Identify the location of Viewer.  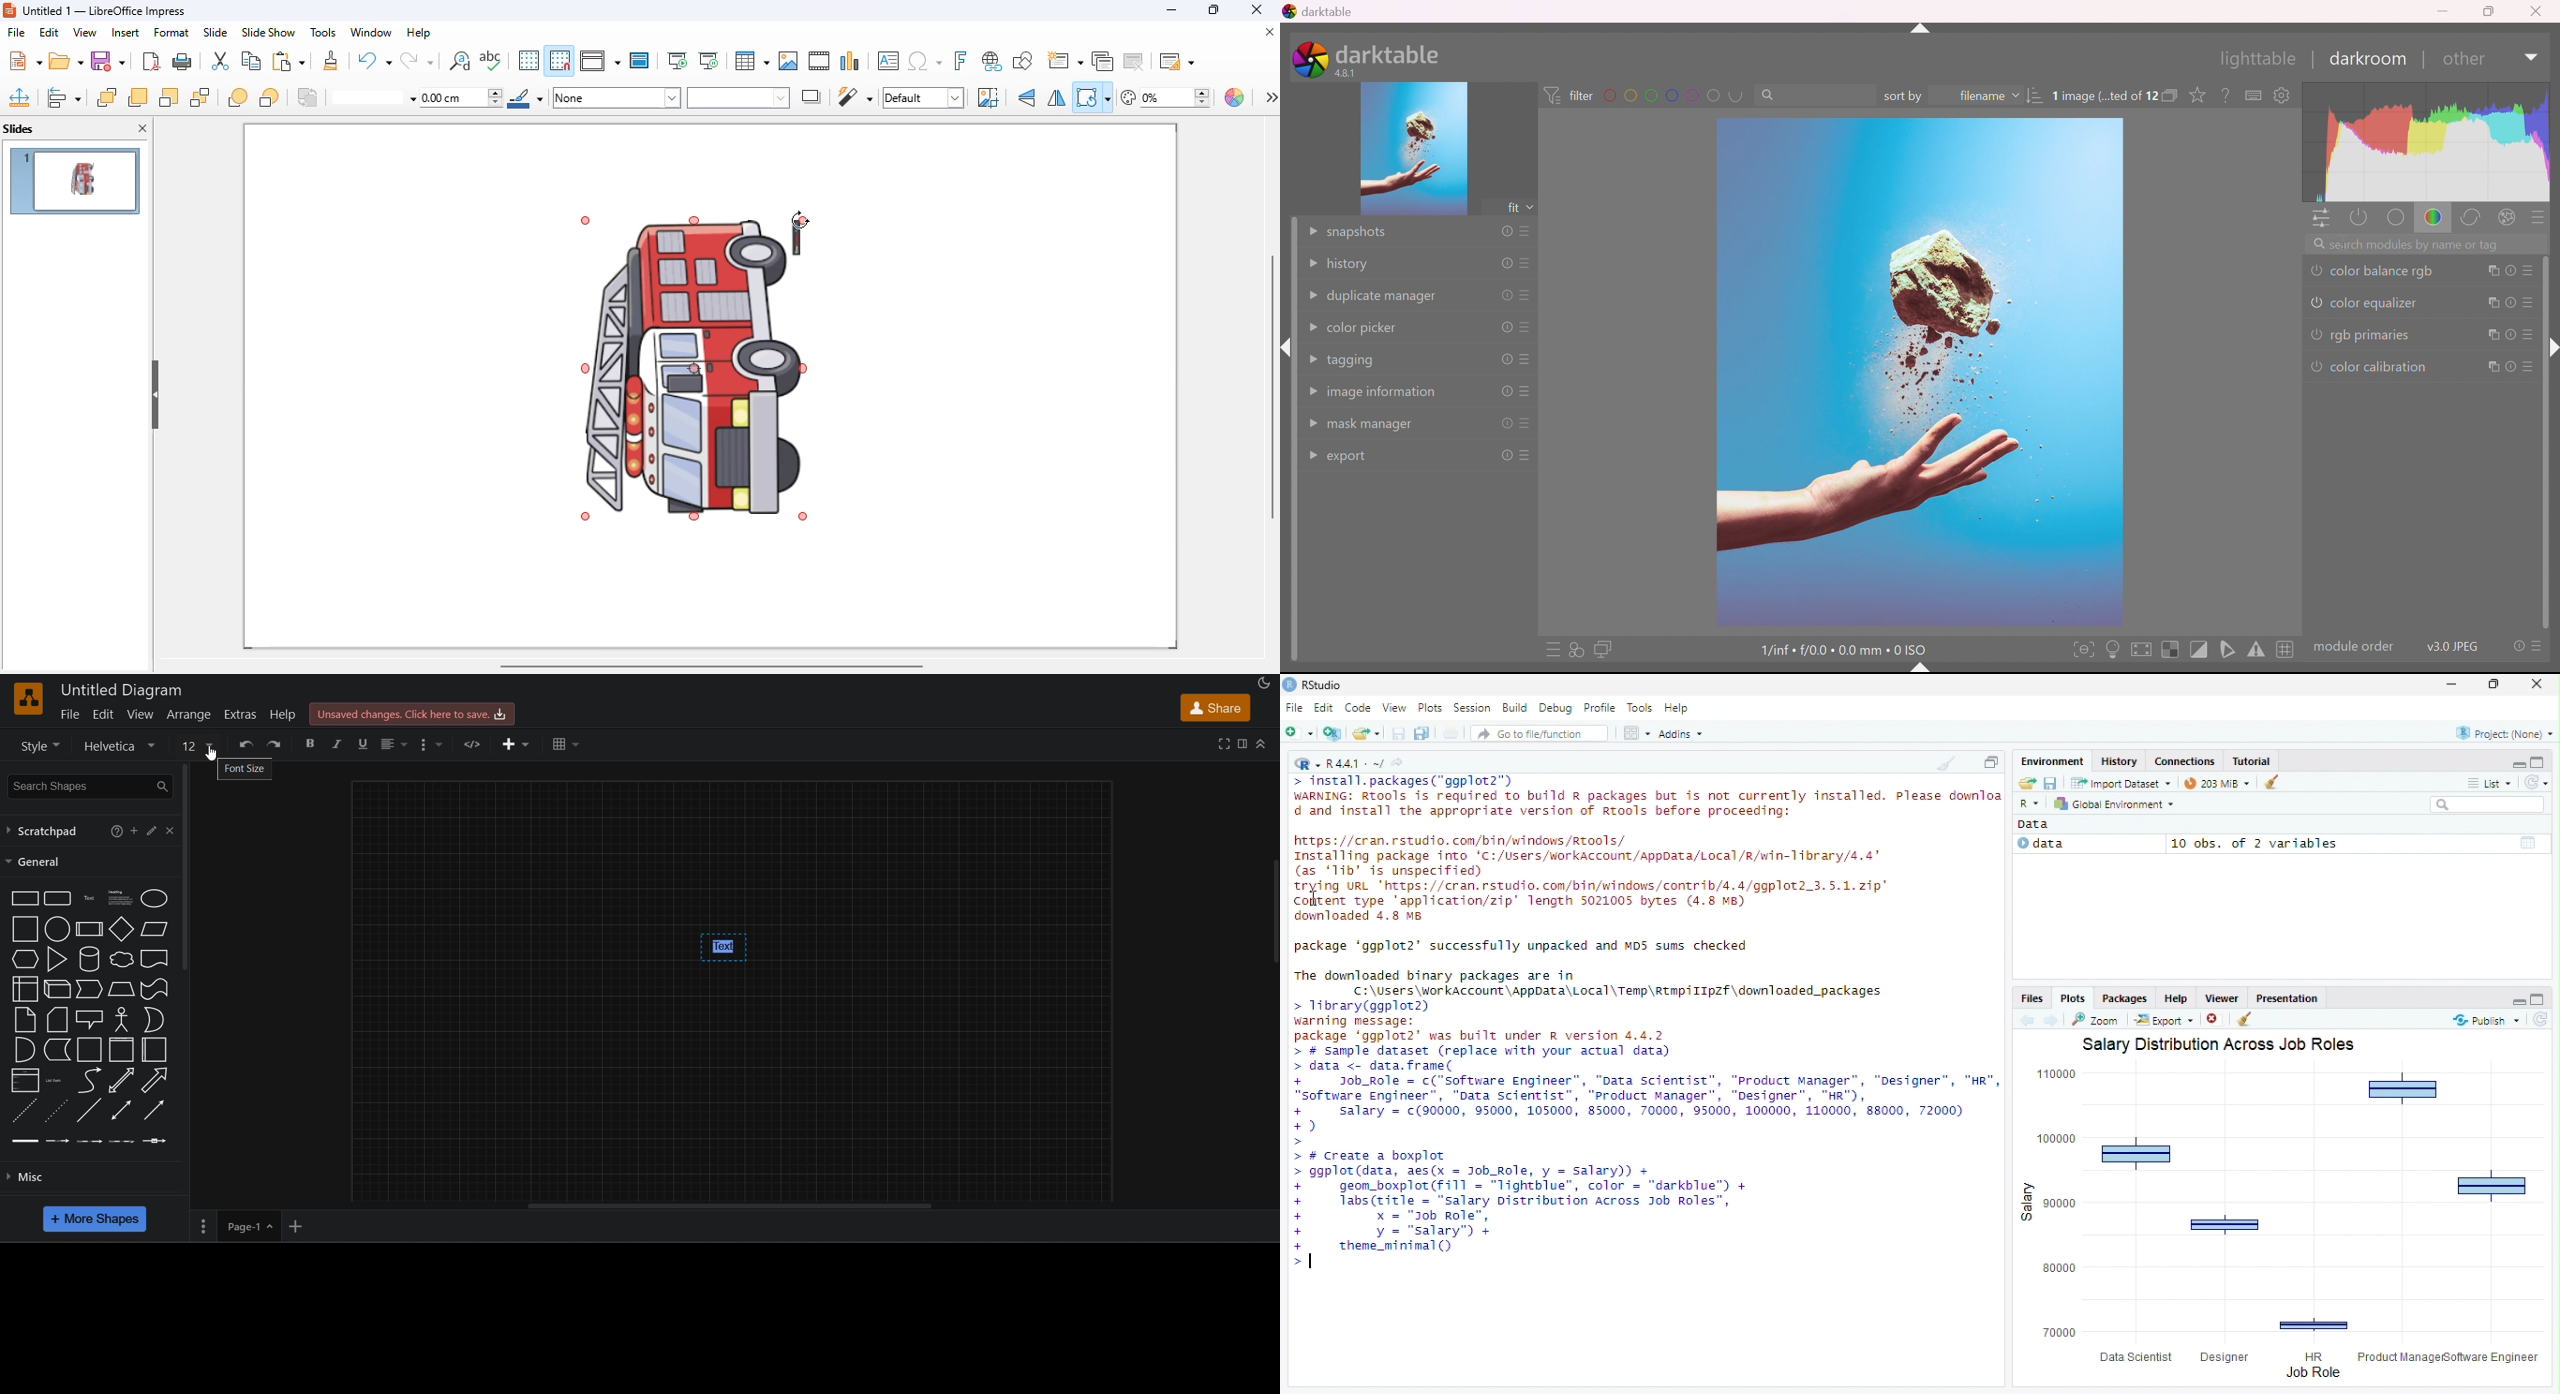
(2221, 998).